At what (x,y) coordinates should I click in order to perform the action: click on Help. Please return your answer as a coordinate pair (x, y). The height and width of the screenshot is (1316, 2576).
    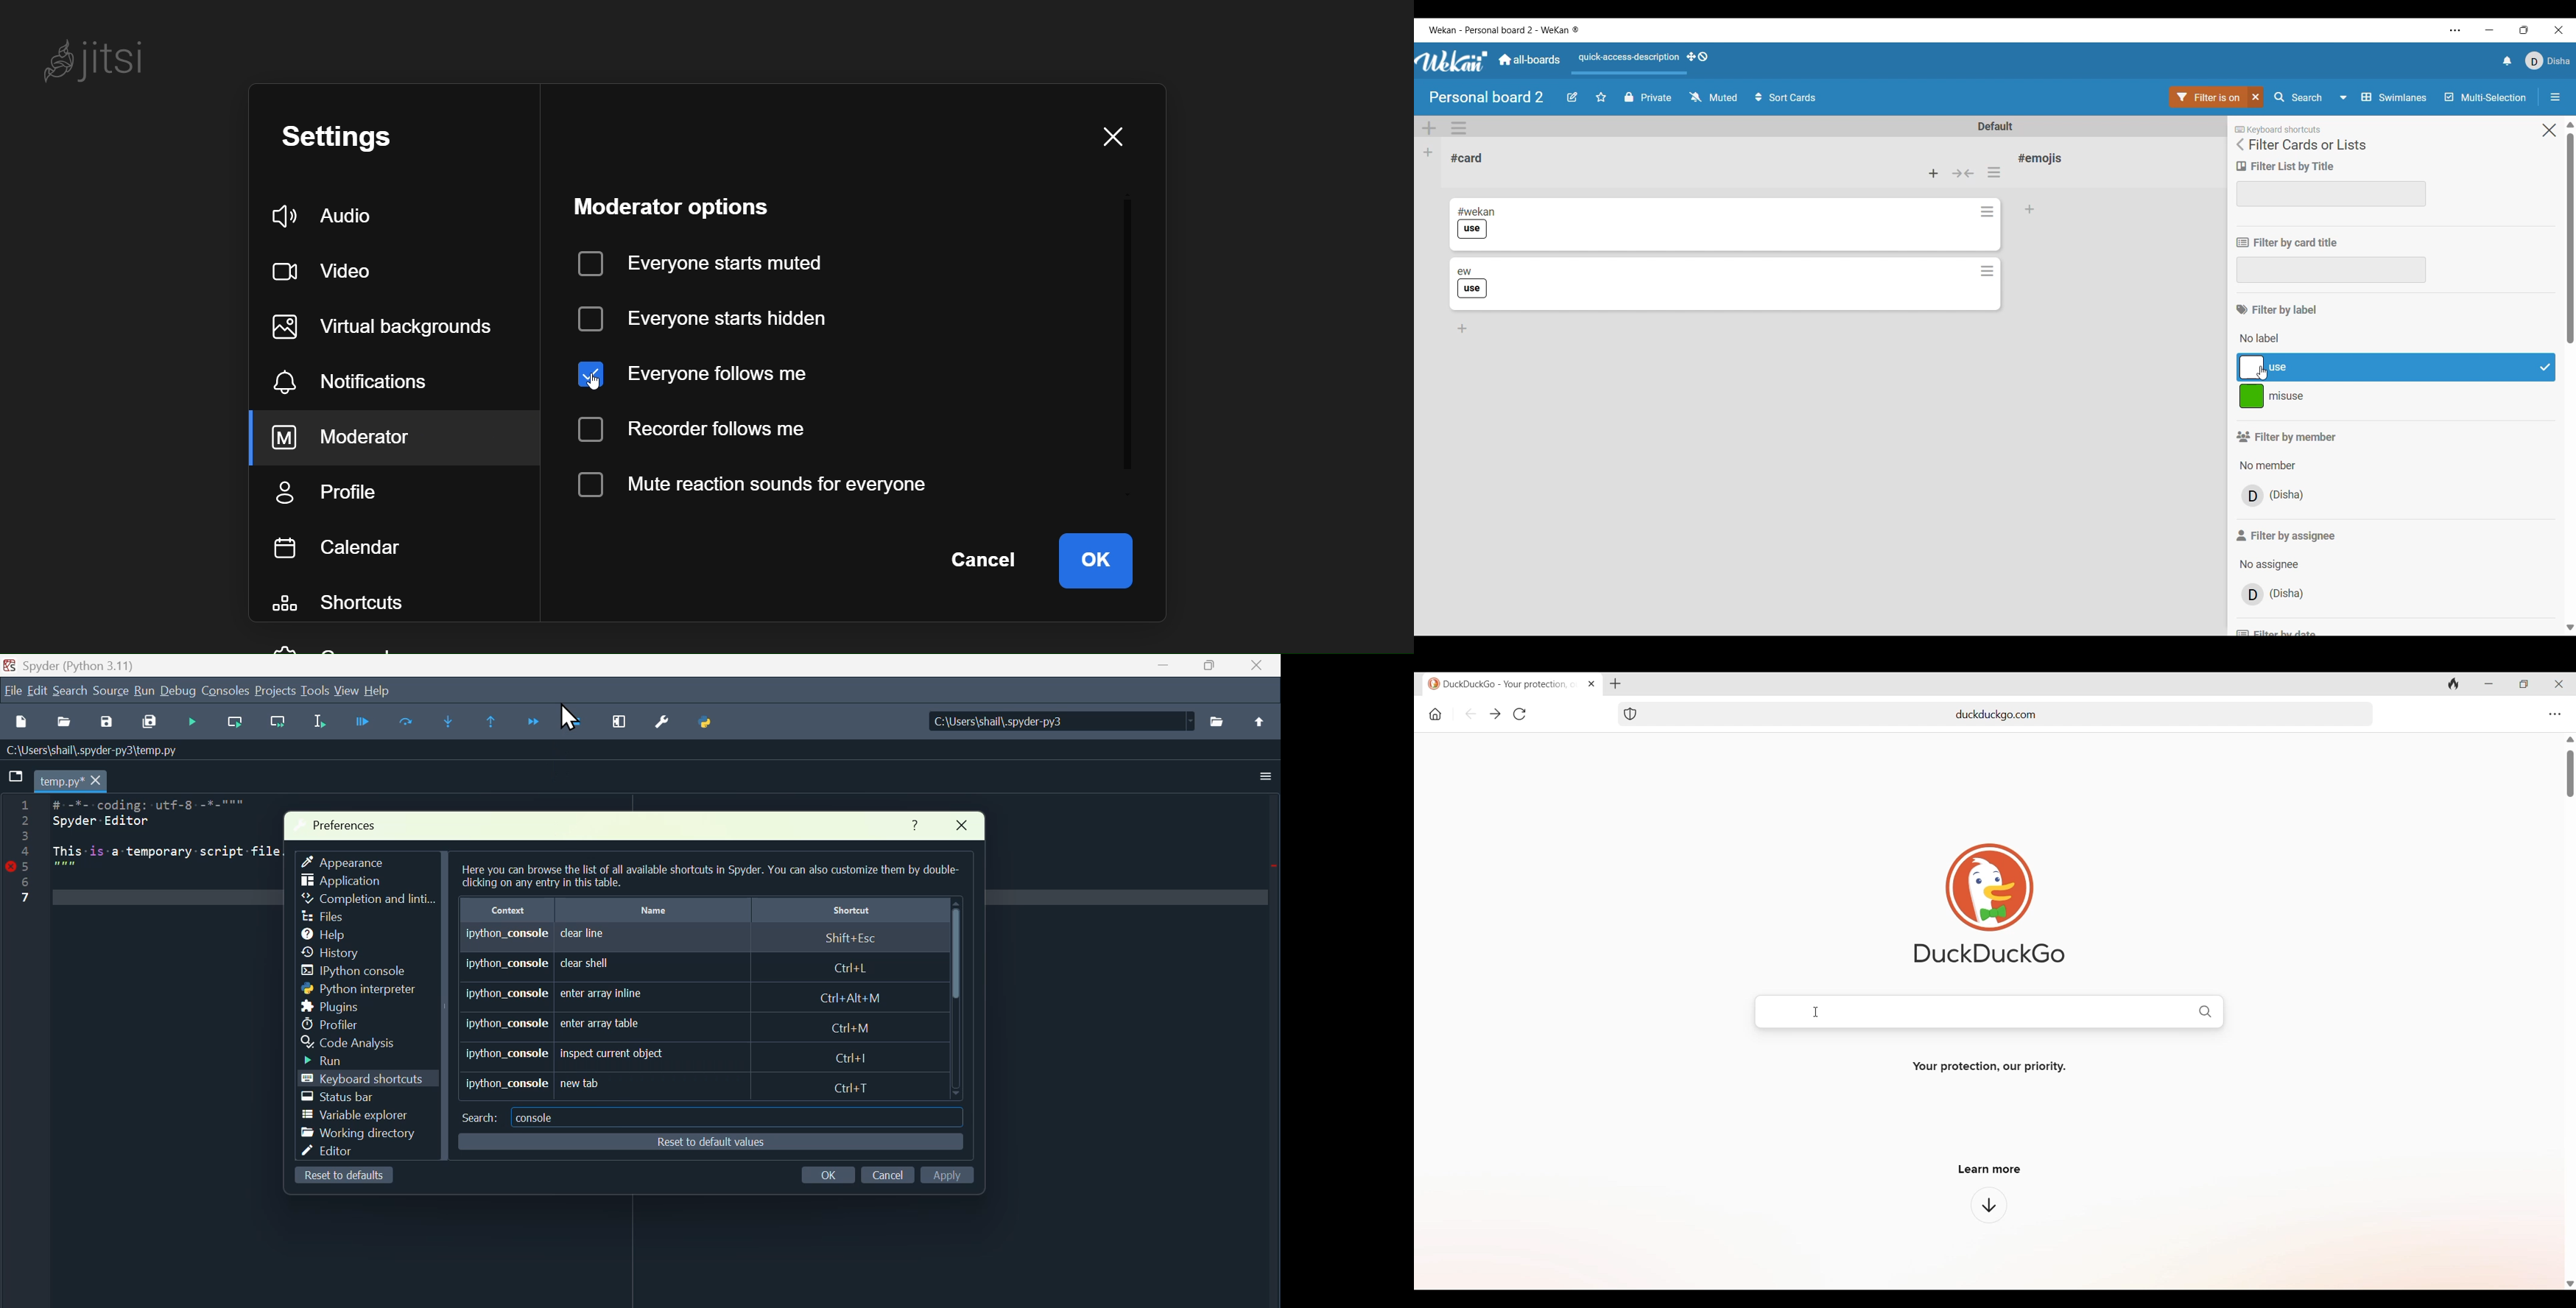
    Looking at the image, I should click on (912, 823).